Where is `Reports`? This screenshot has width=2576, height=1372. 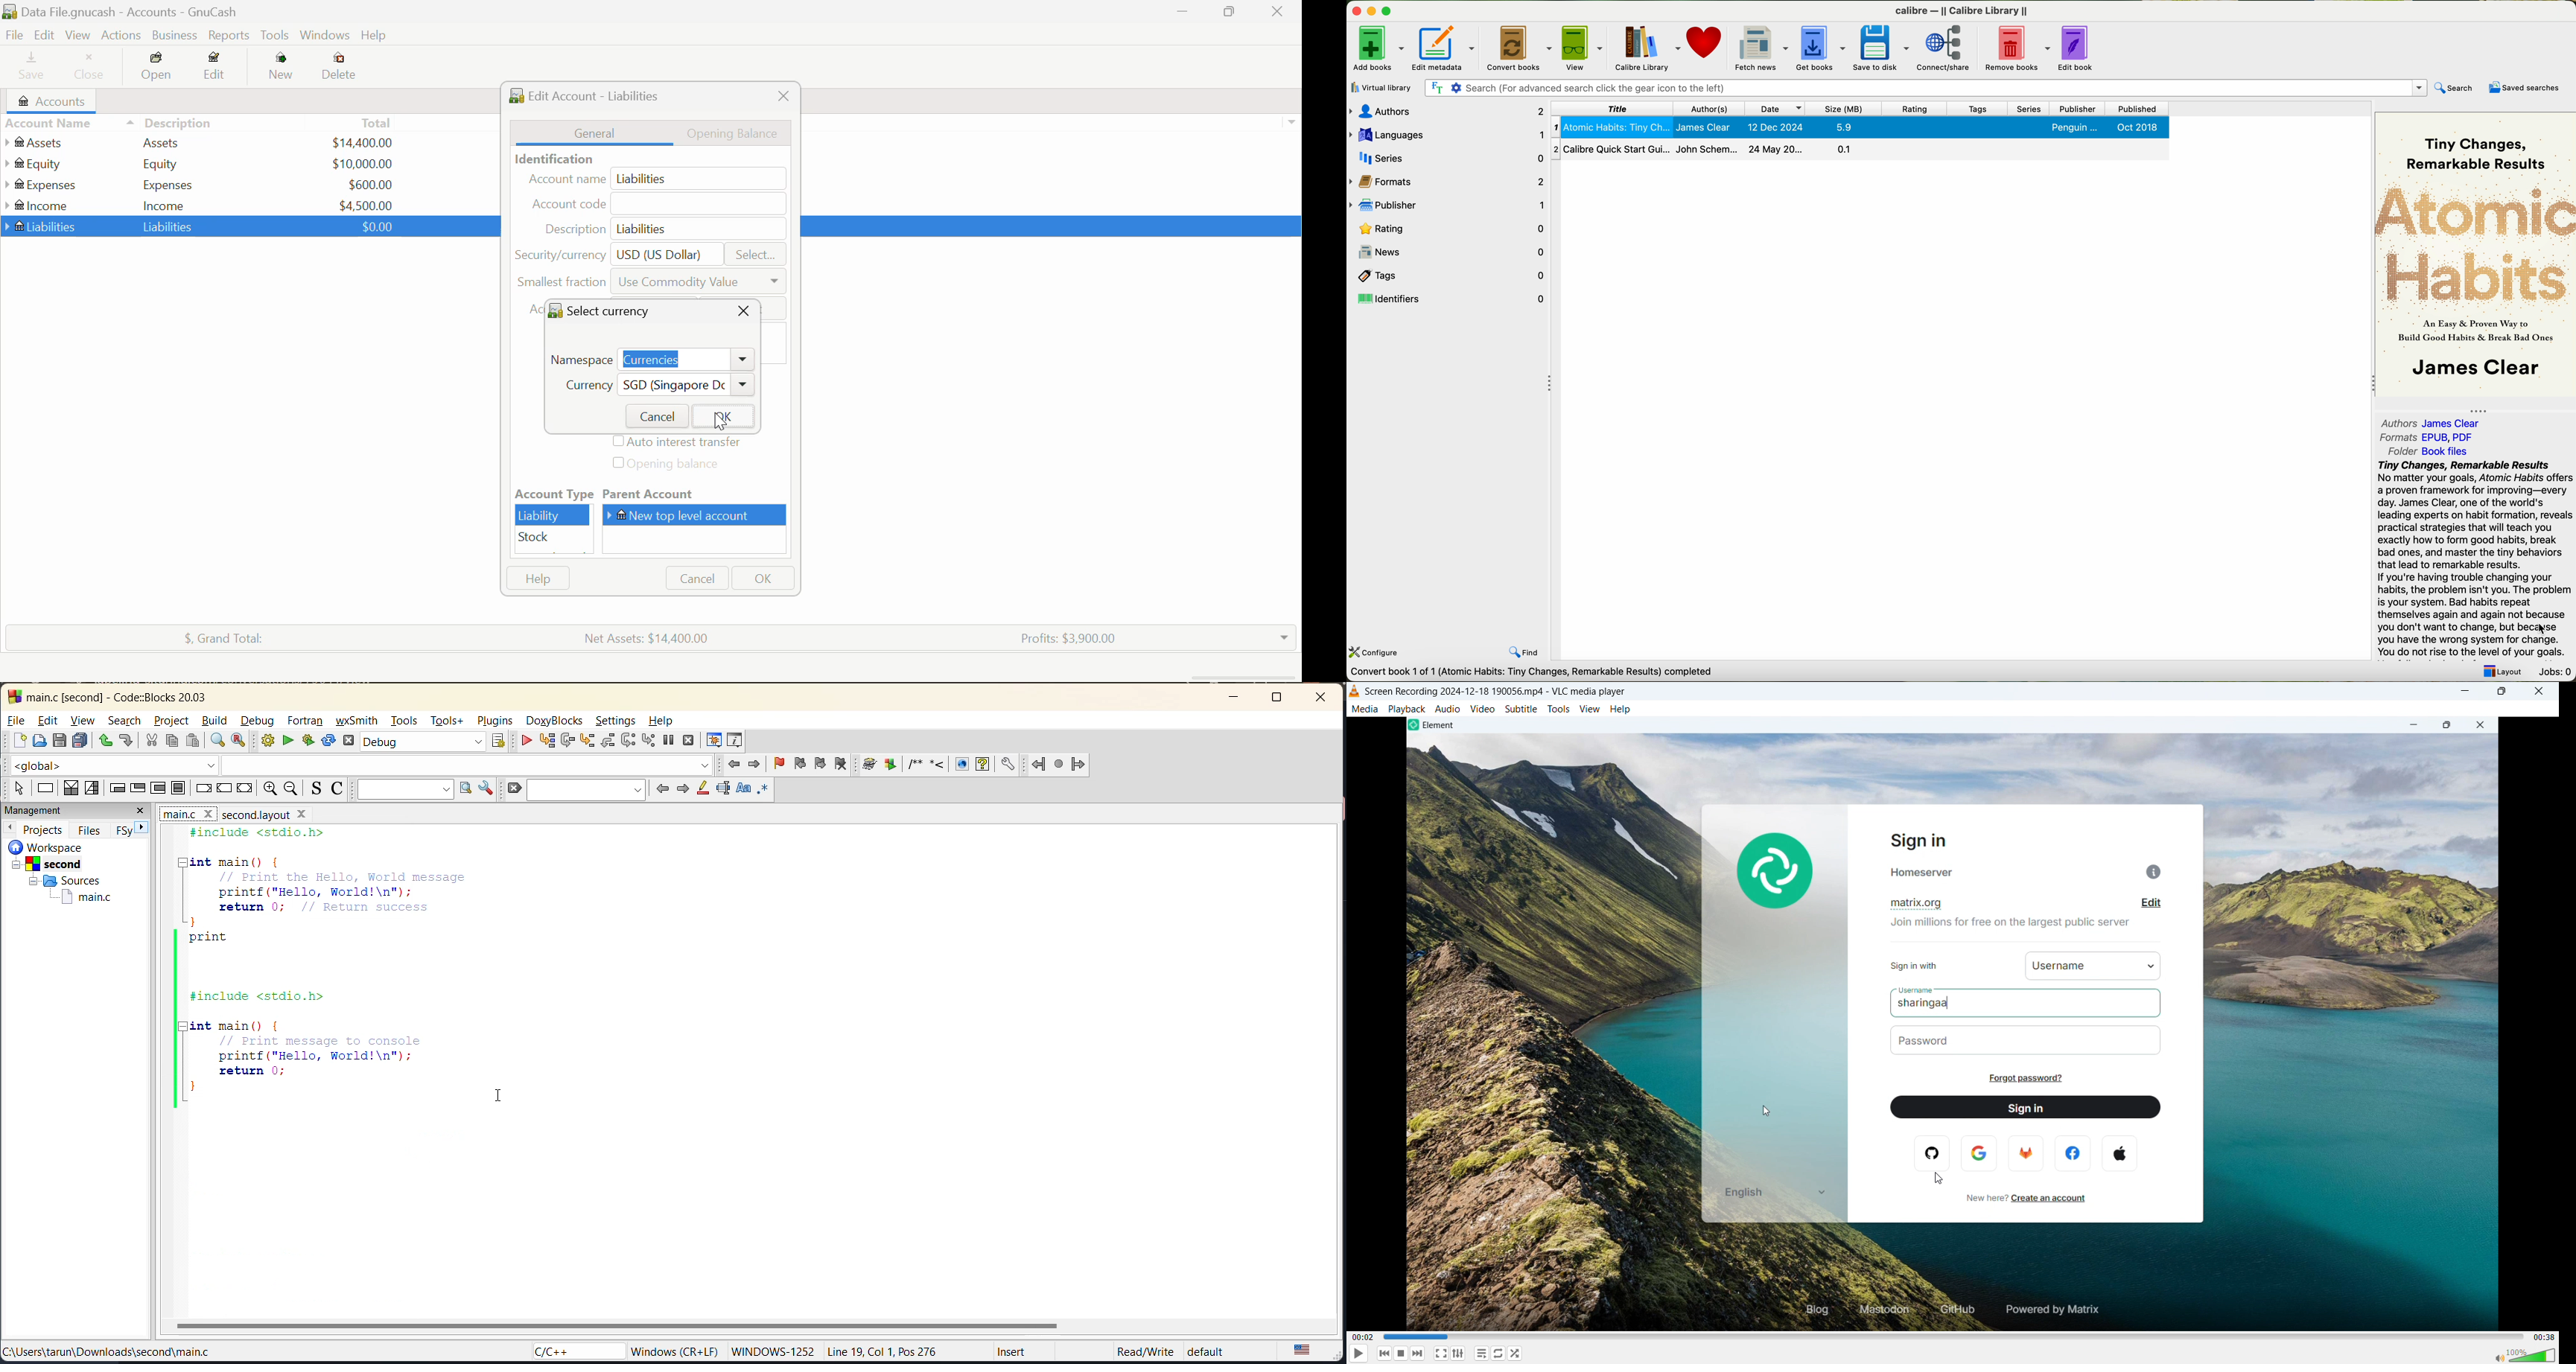
Reports is located at coordinates (232, 35).